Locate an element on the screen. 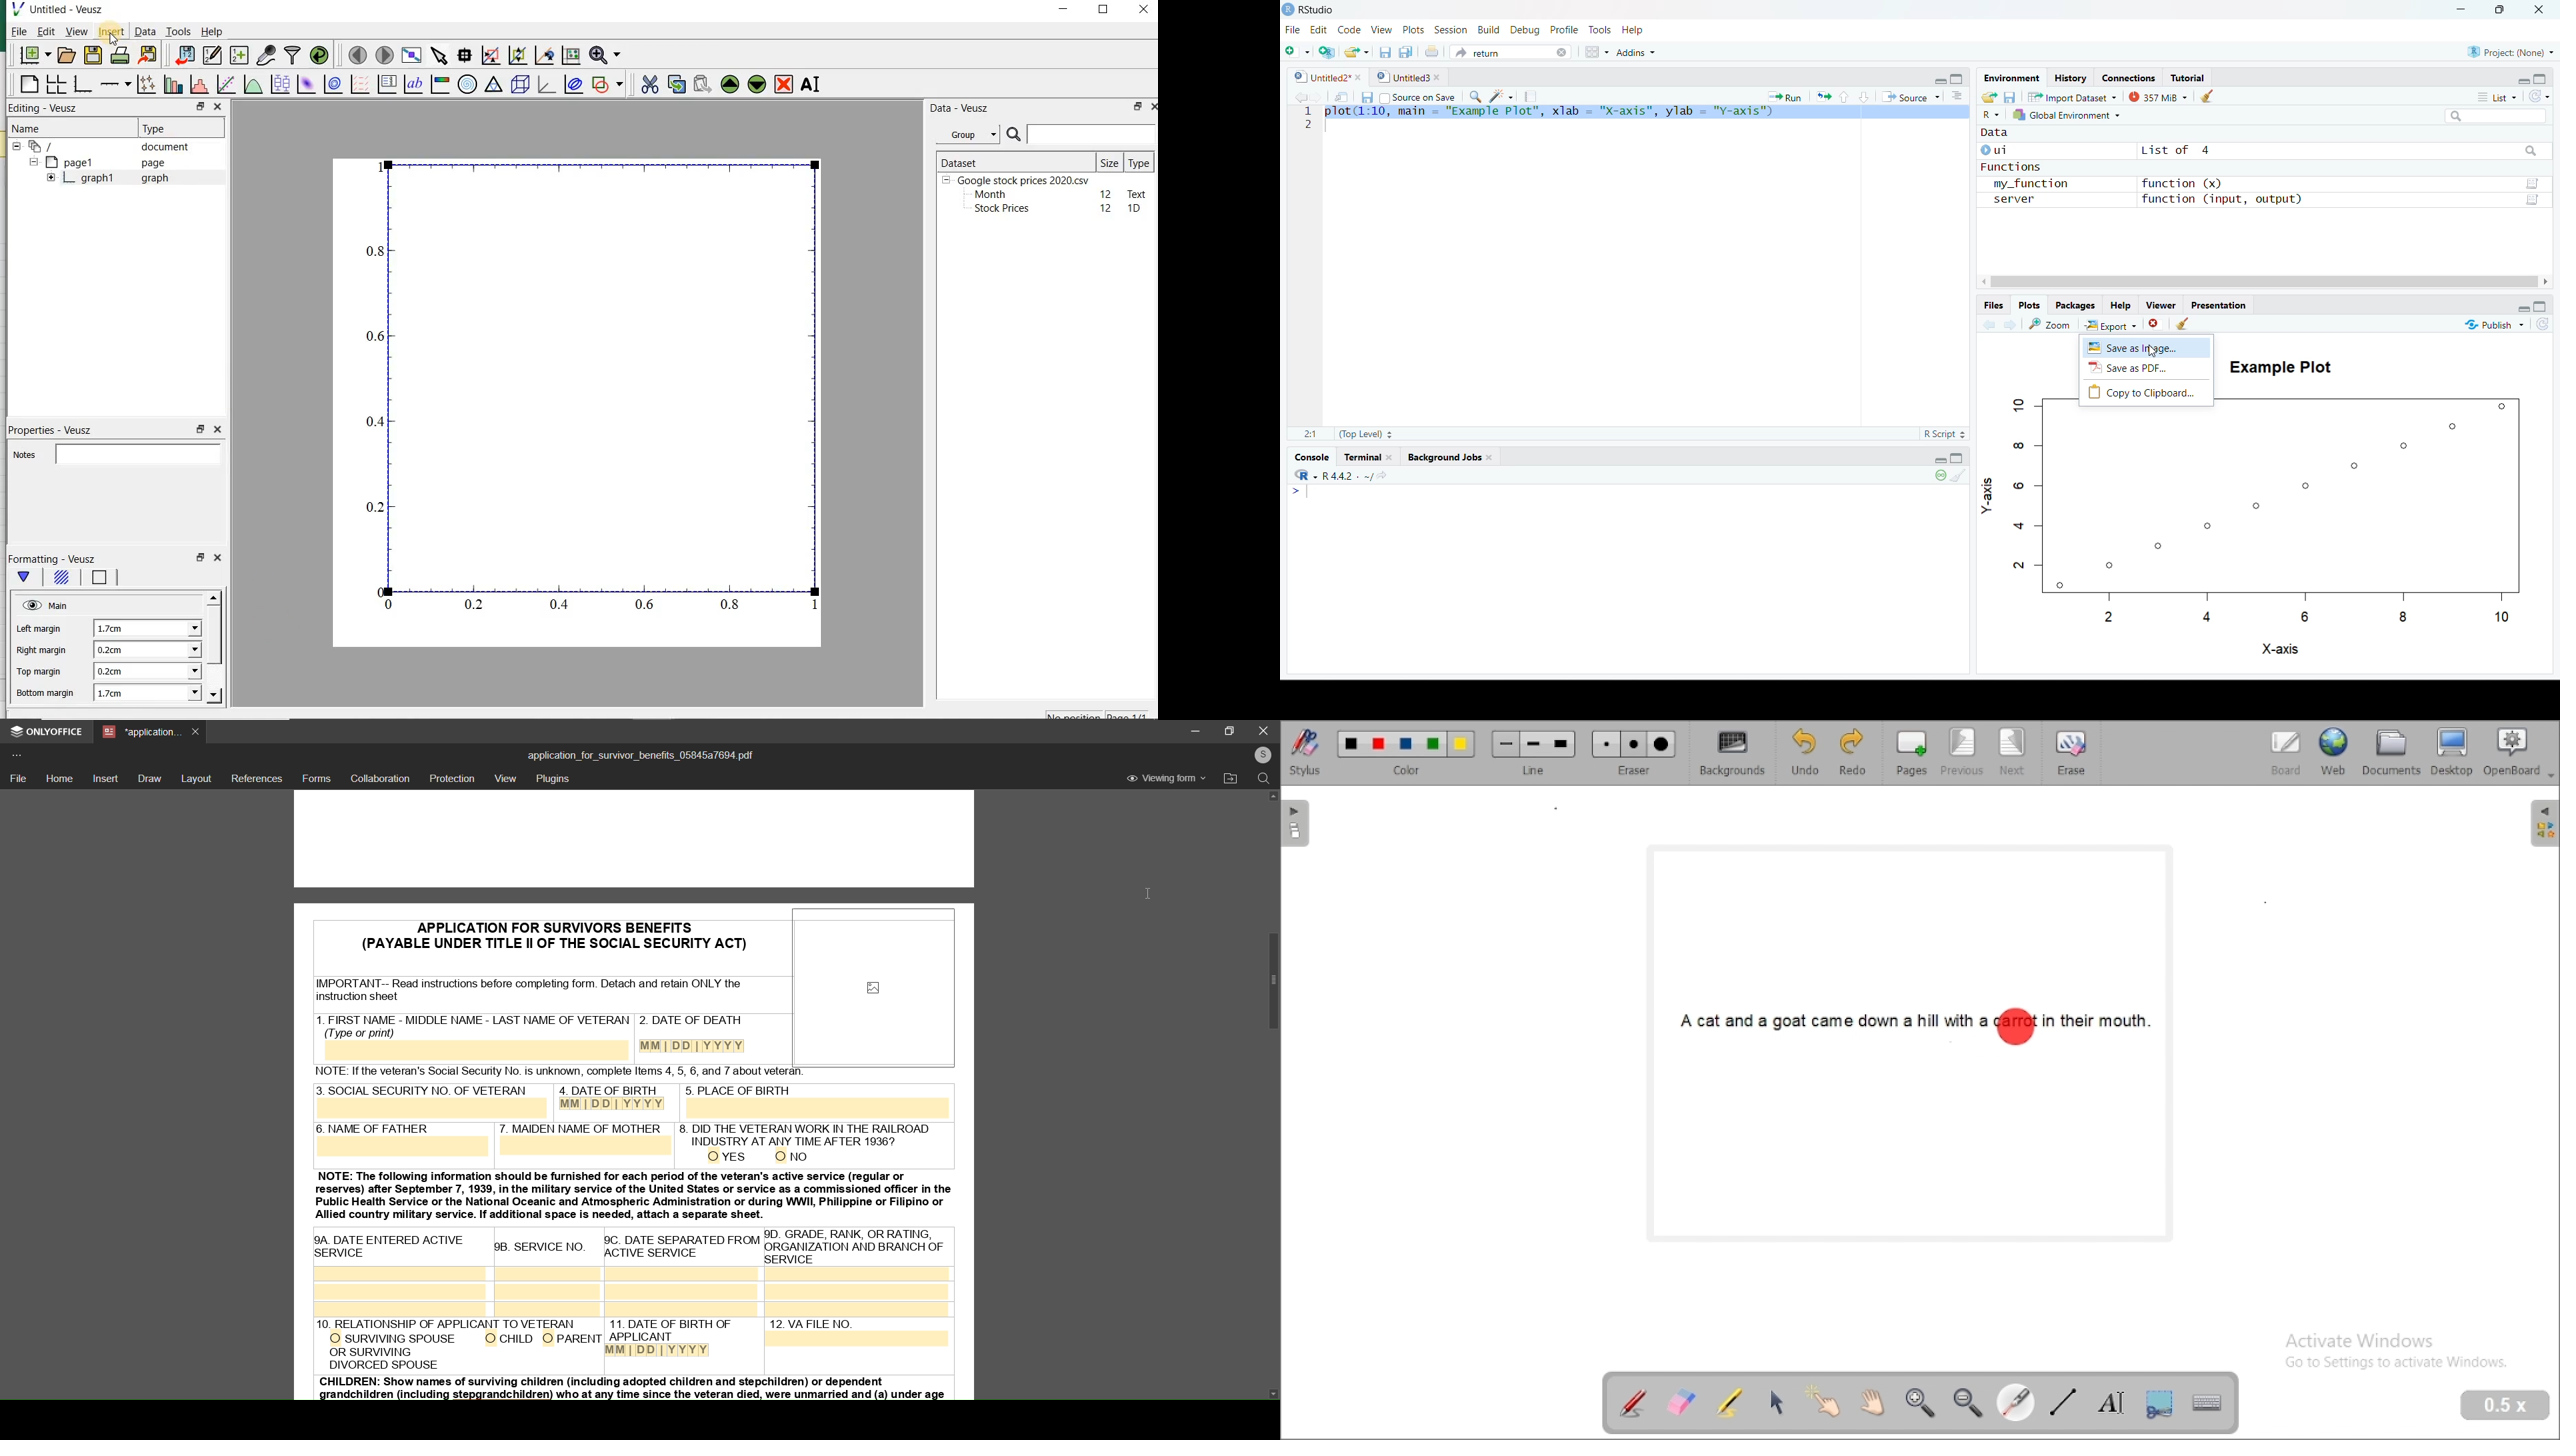 The height and width of the screenshot is (1456, 2576). restore is located at coordinates (201, 107).